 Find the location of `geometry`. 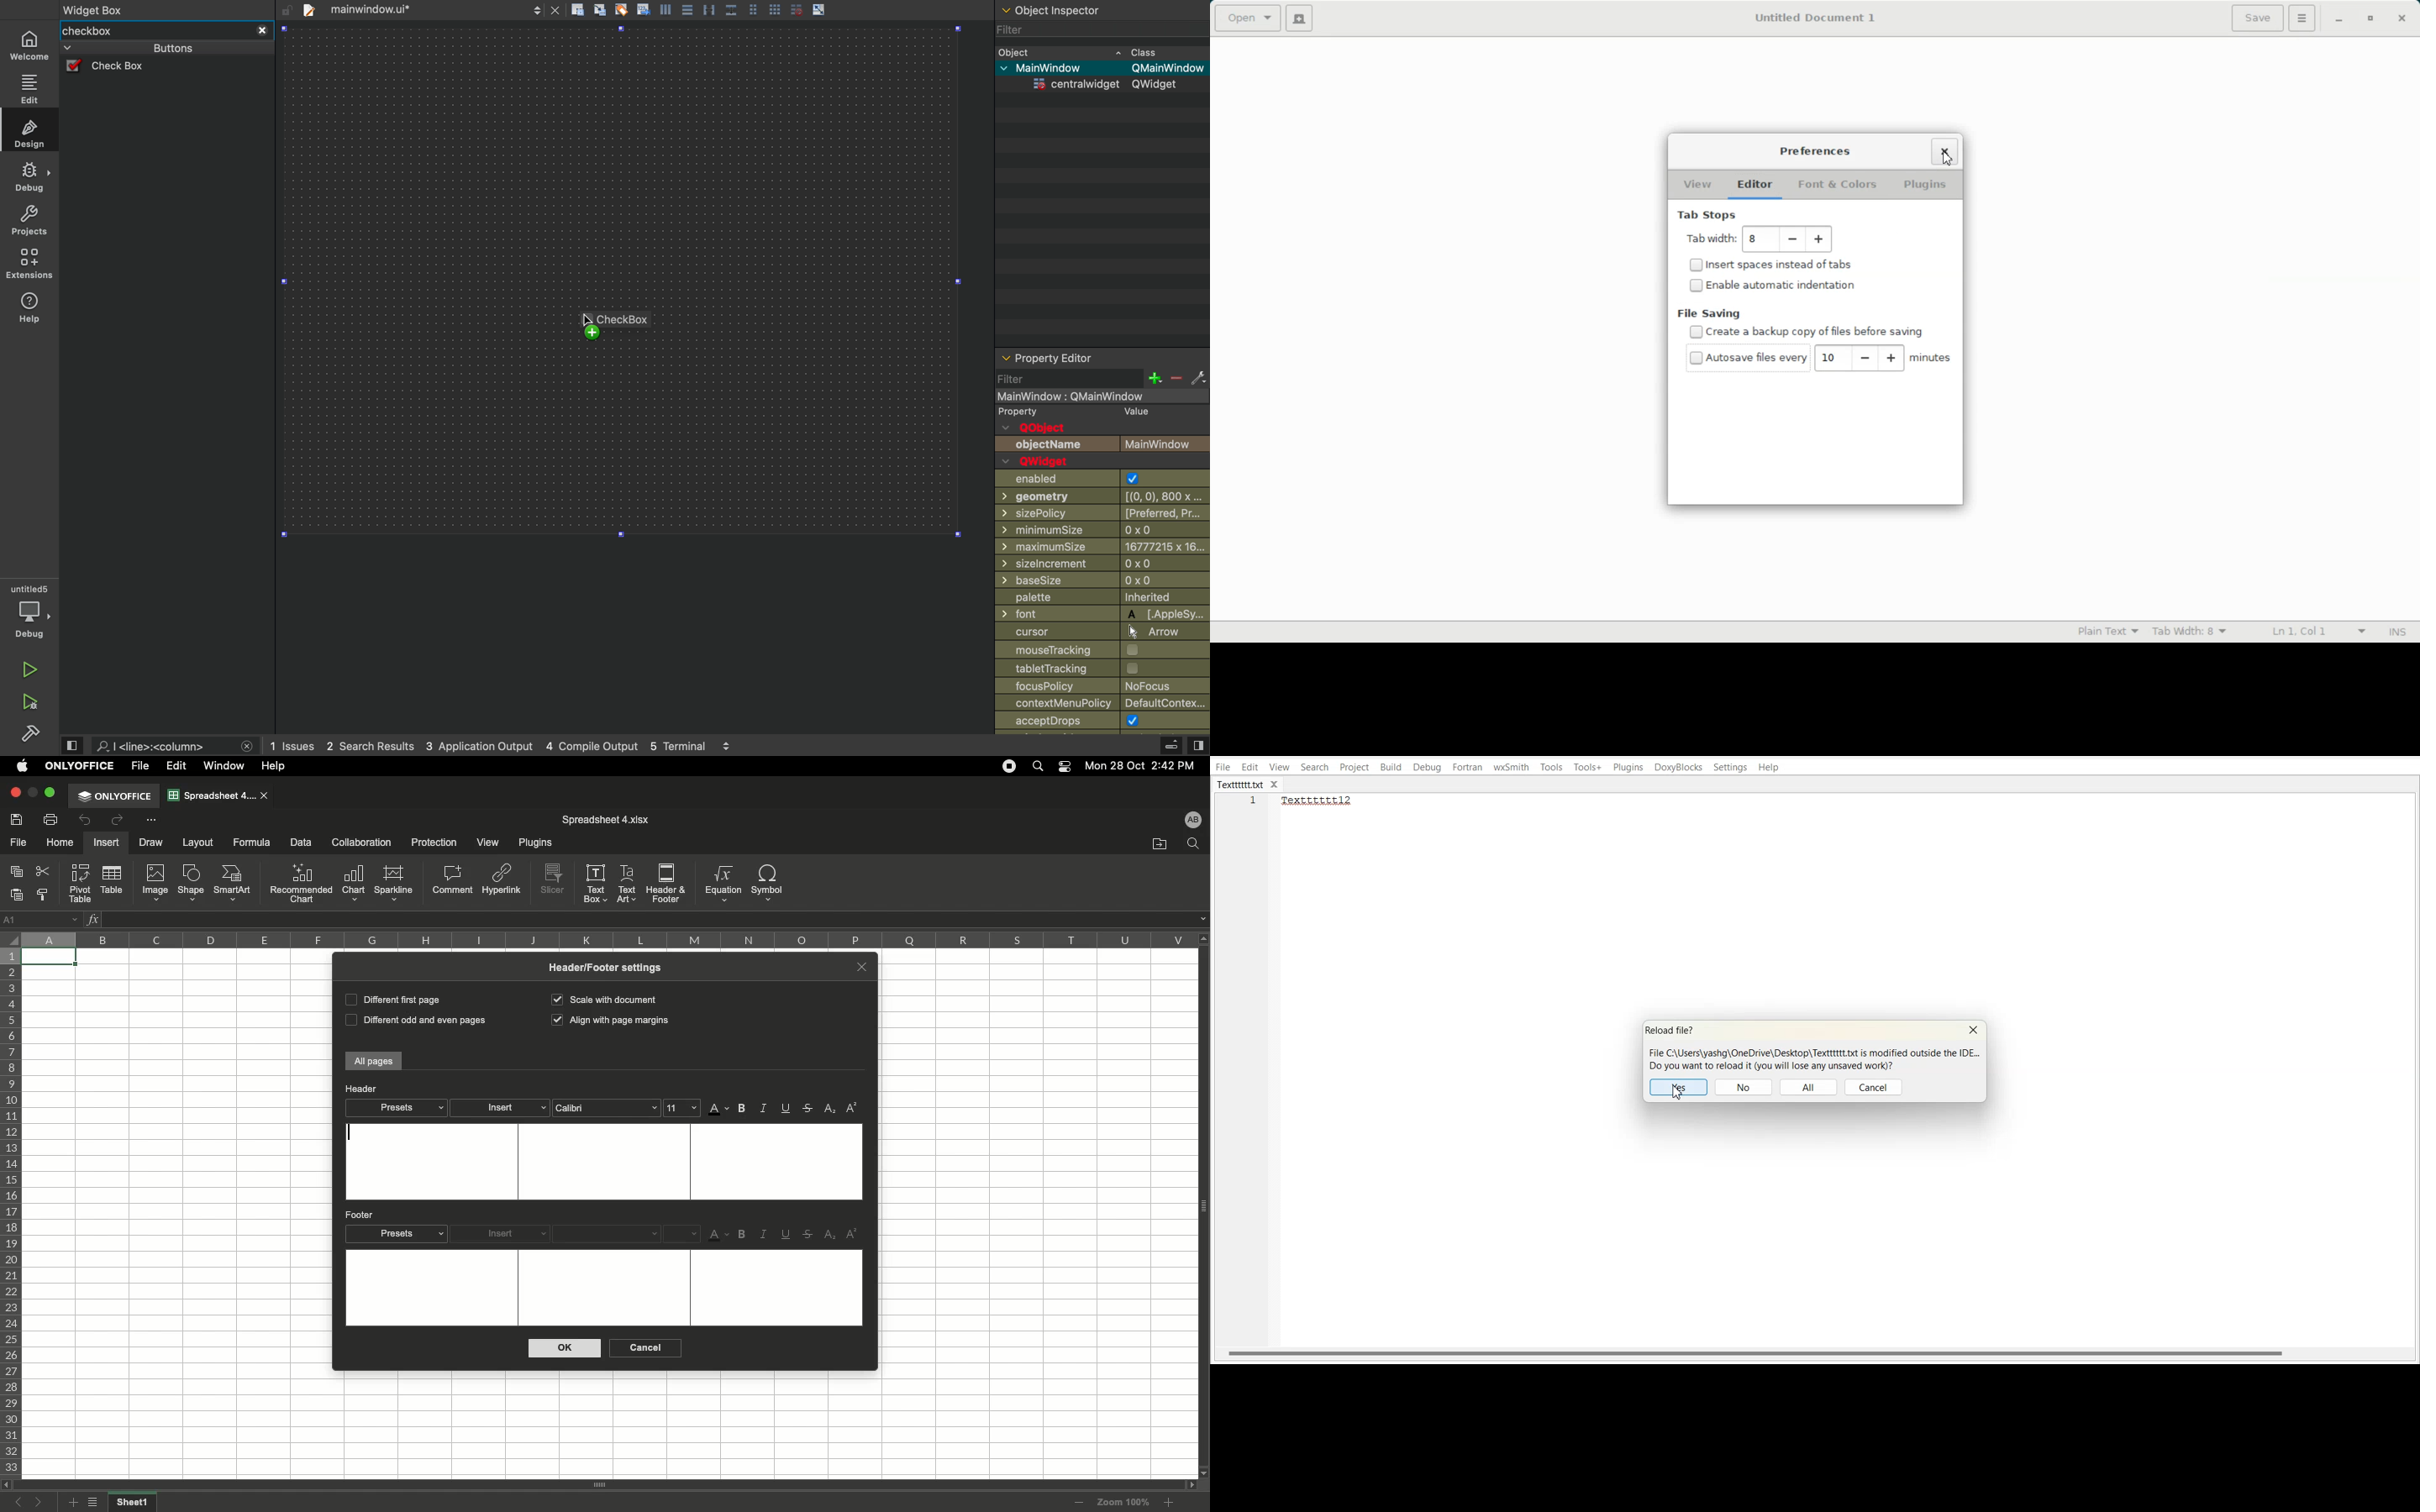

geometry is located at coordinates (1105, 496).